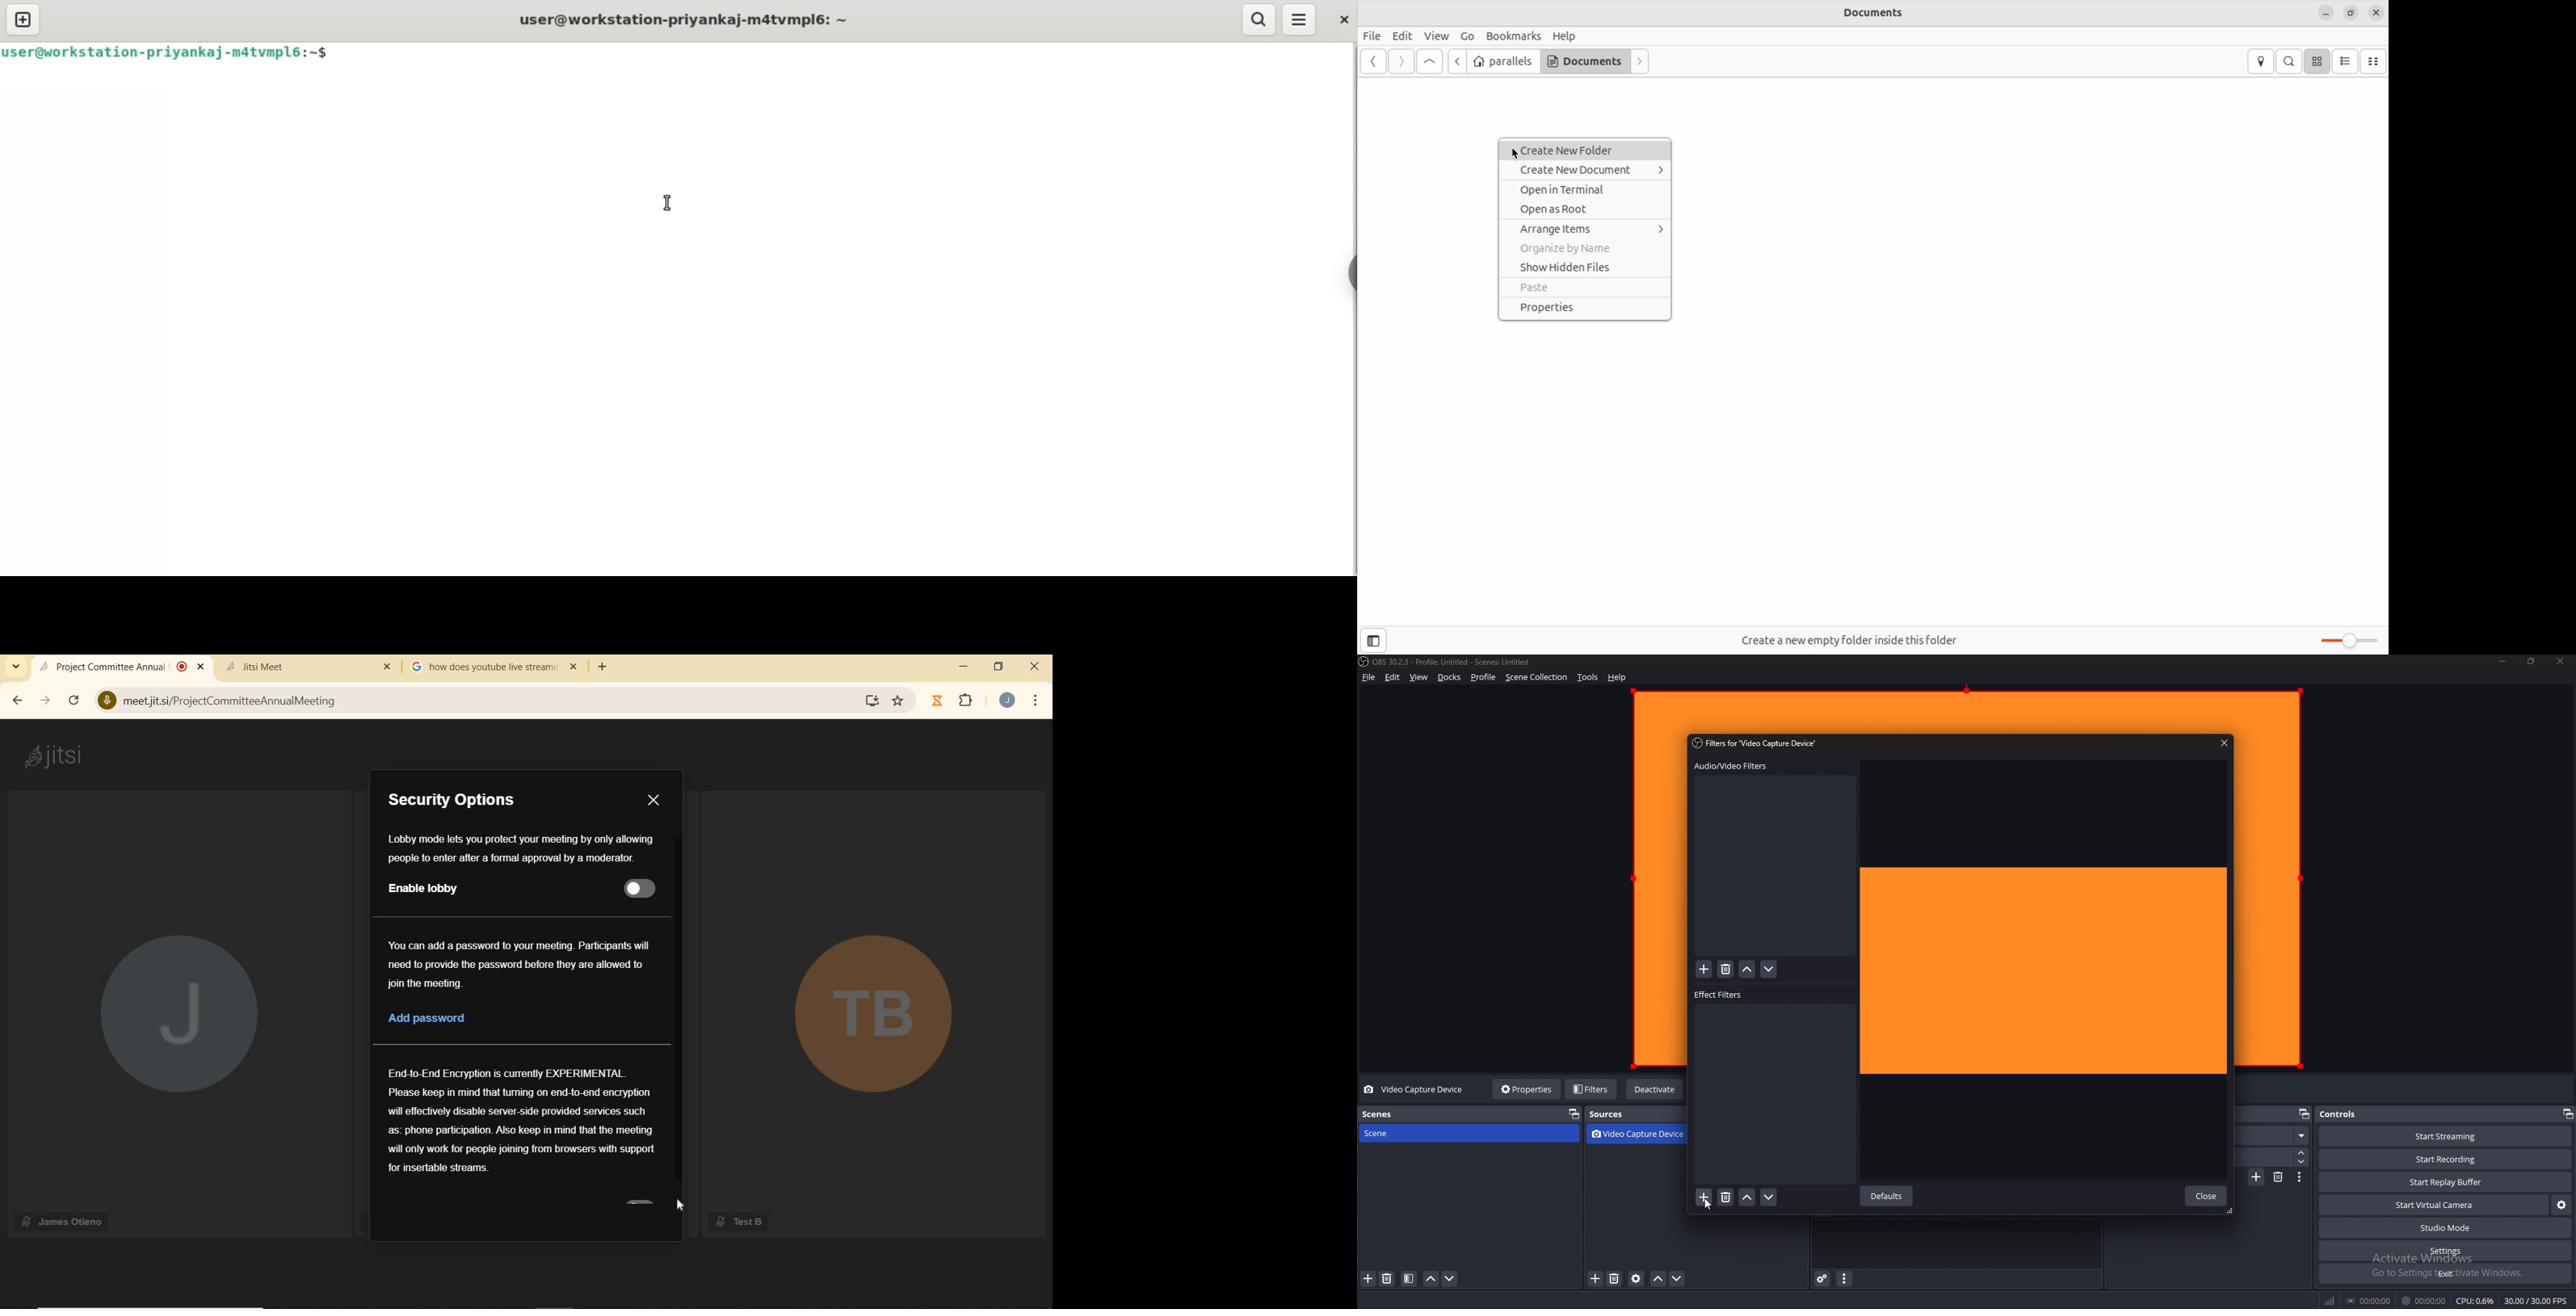  What do you see at coordinates (1416, 1133) in the screenshot?
I see `scene` at bounding box center [1416, 1133].